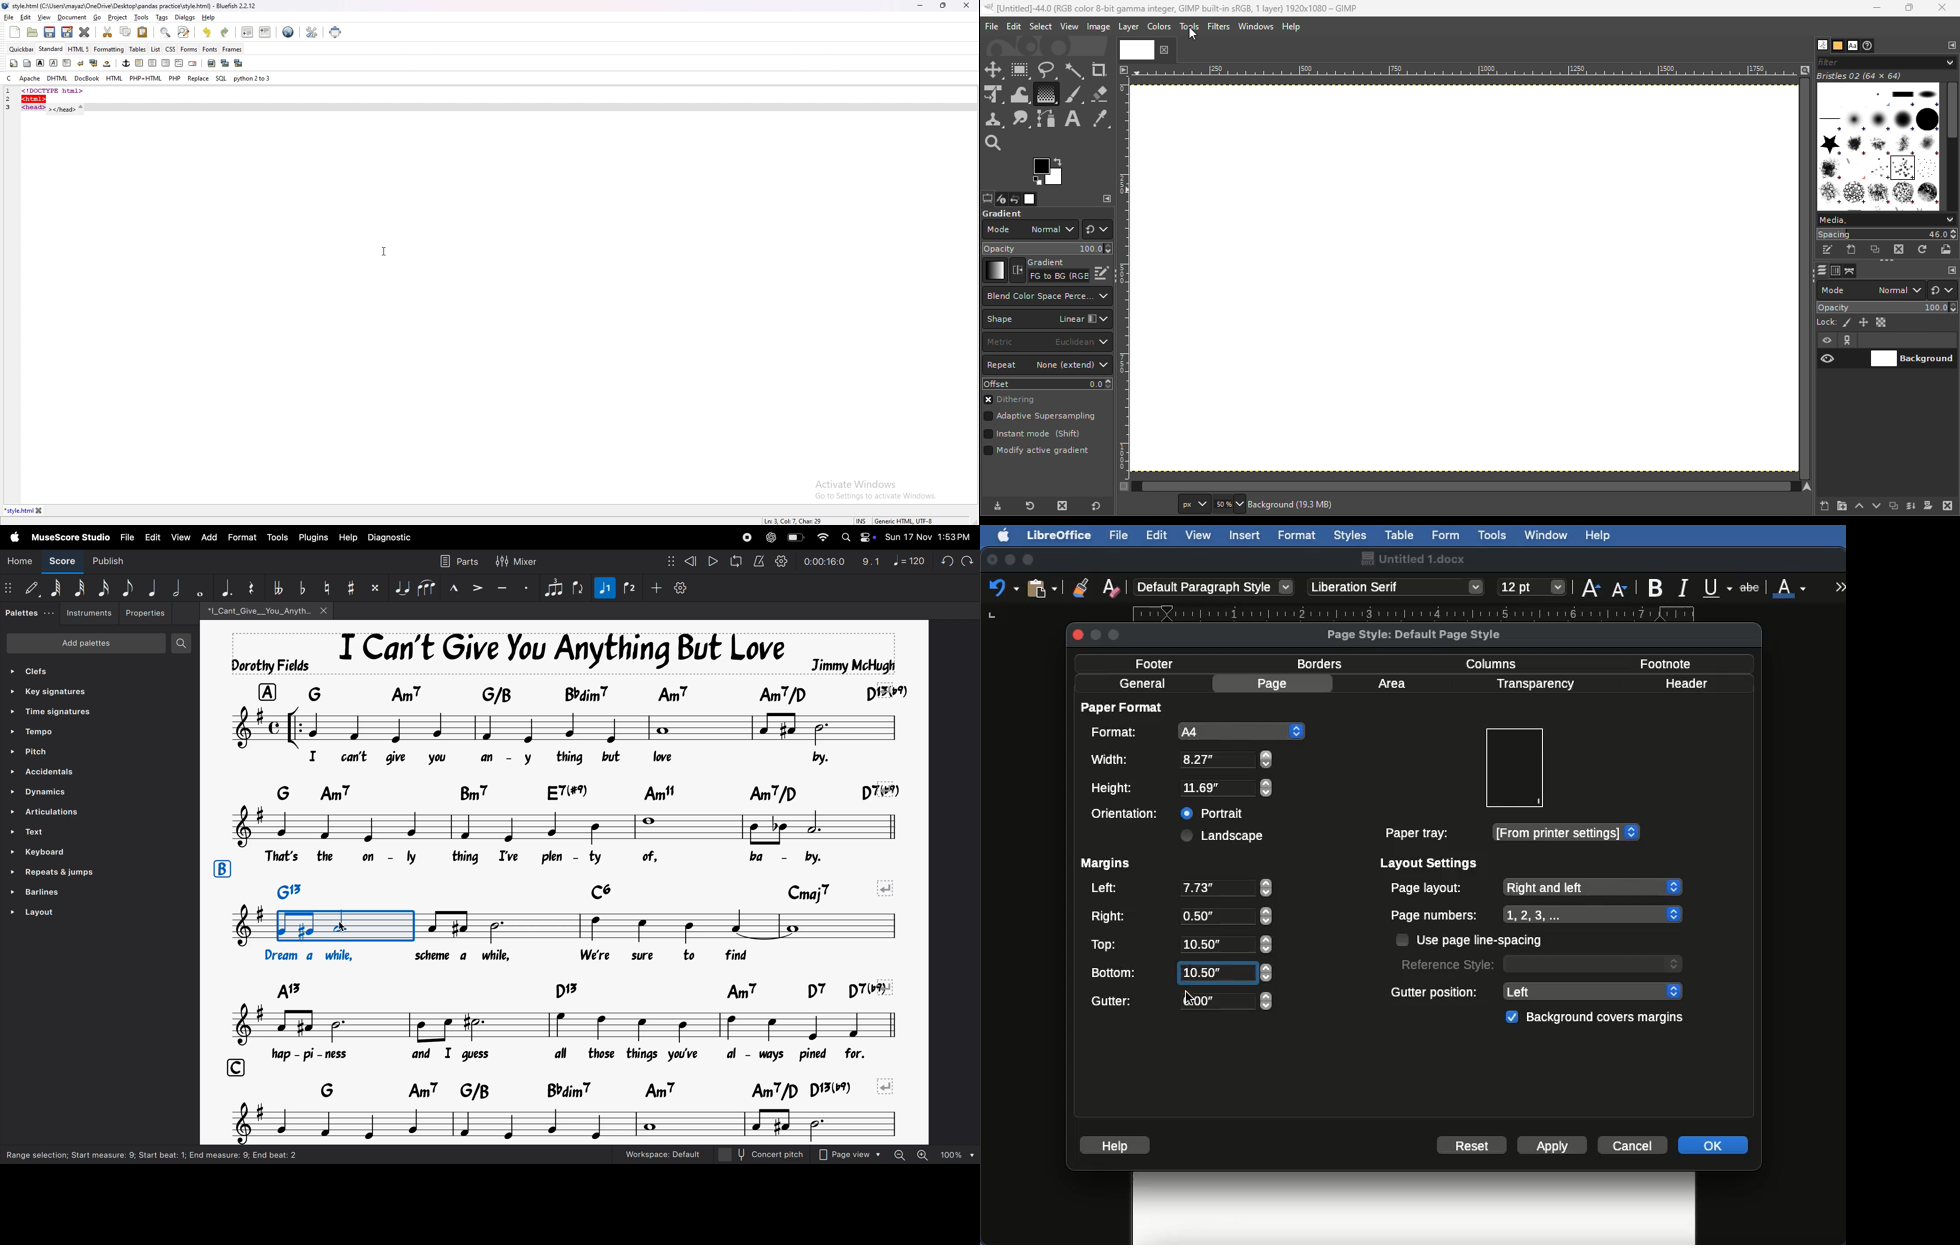 The image size is (1960, 1260). I want to click on rewind, so click(690, 560).